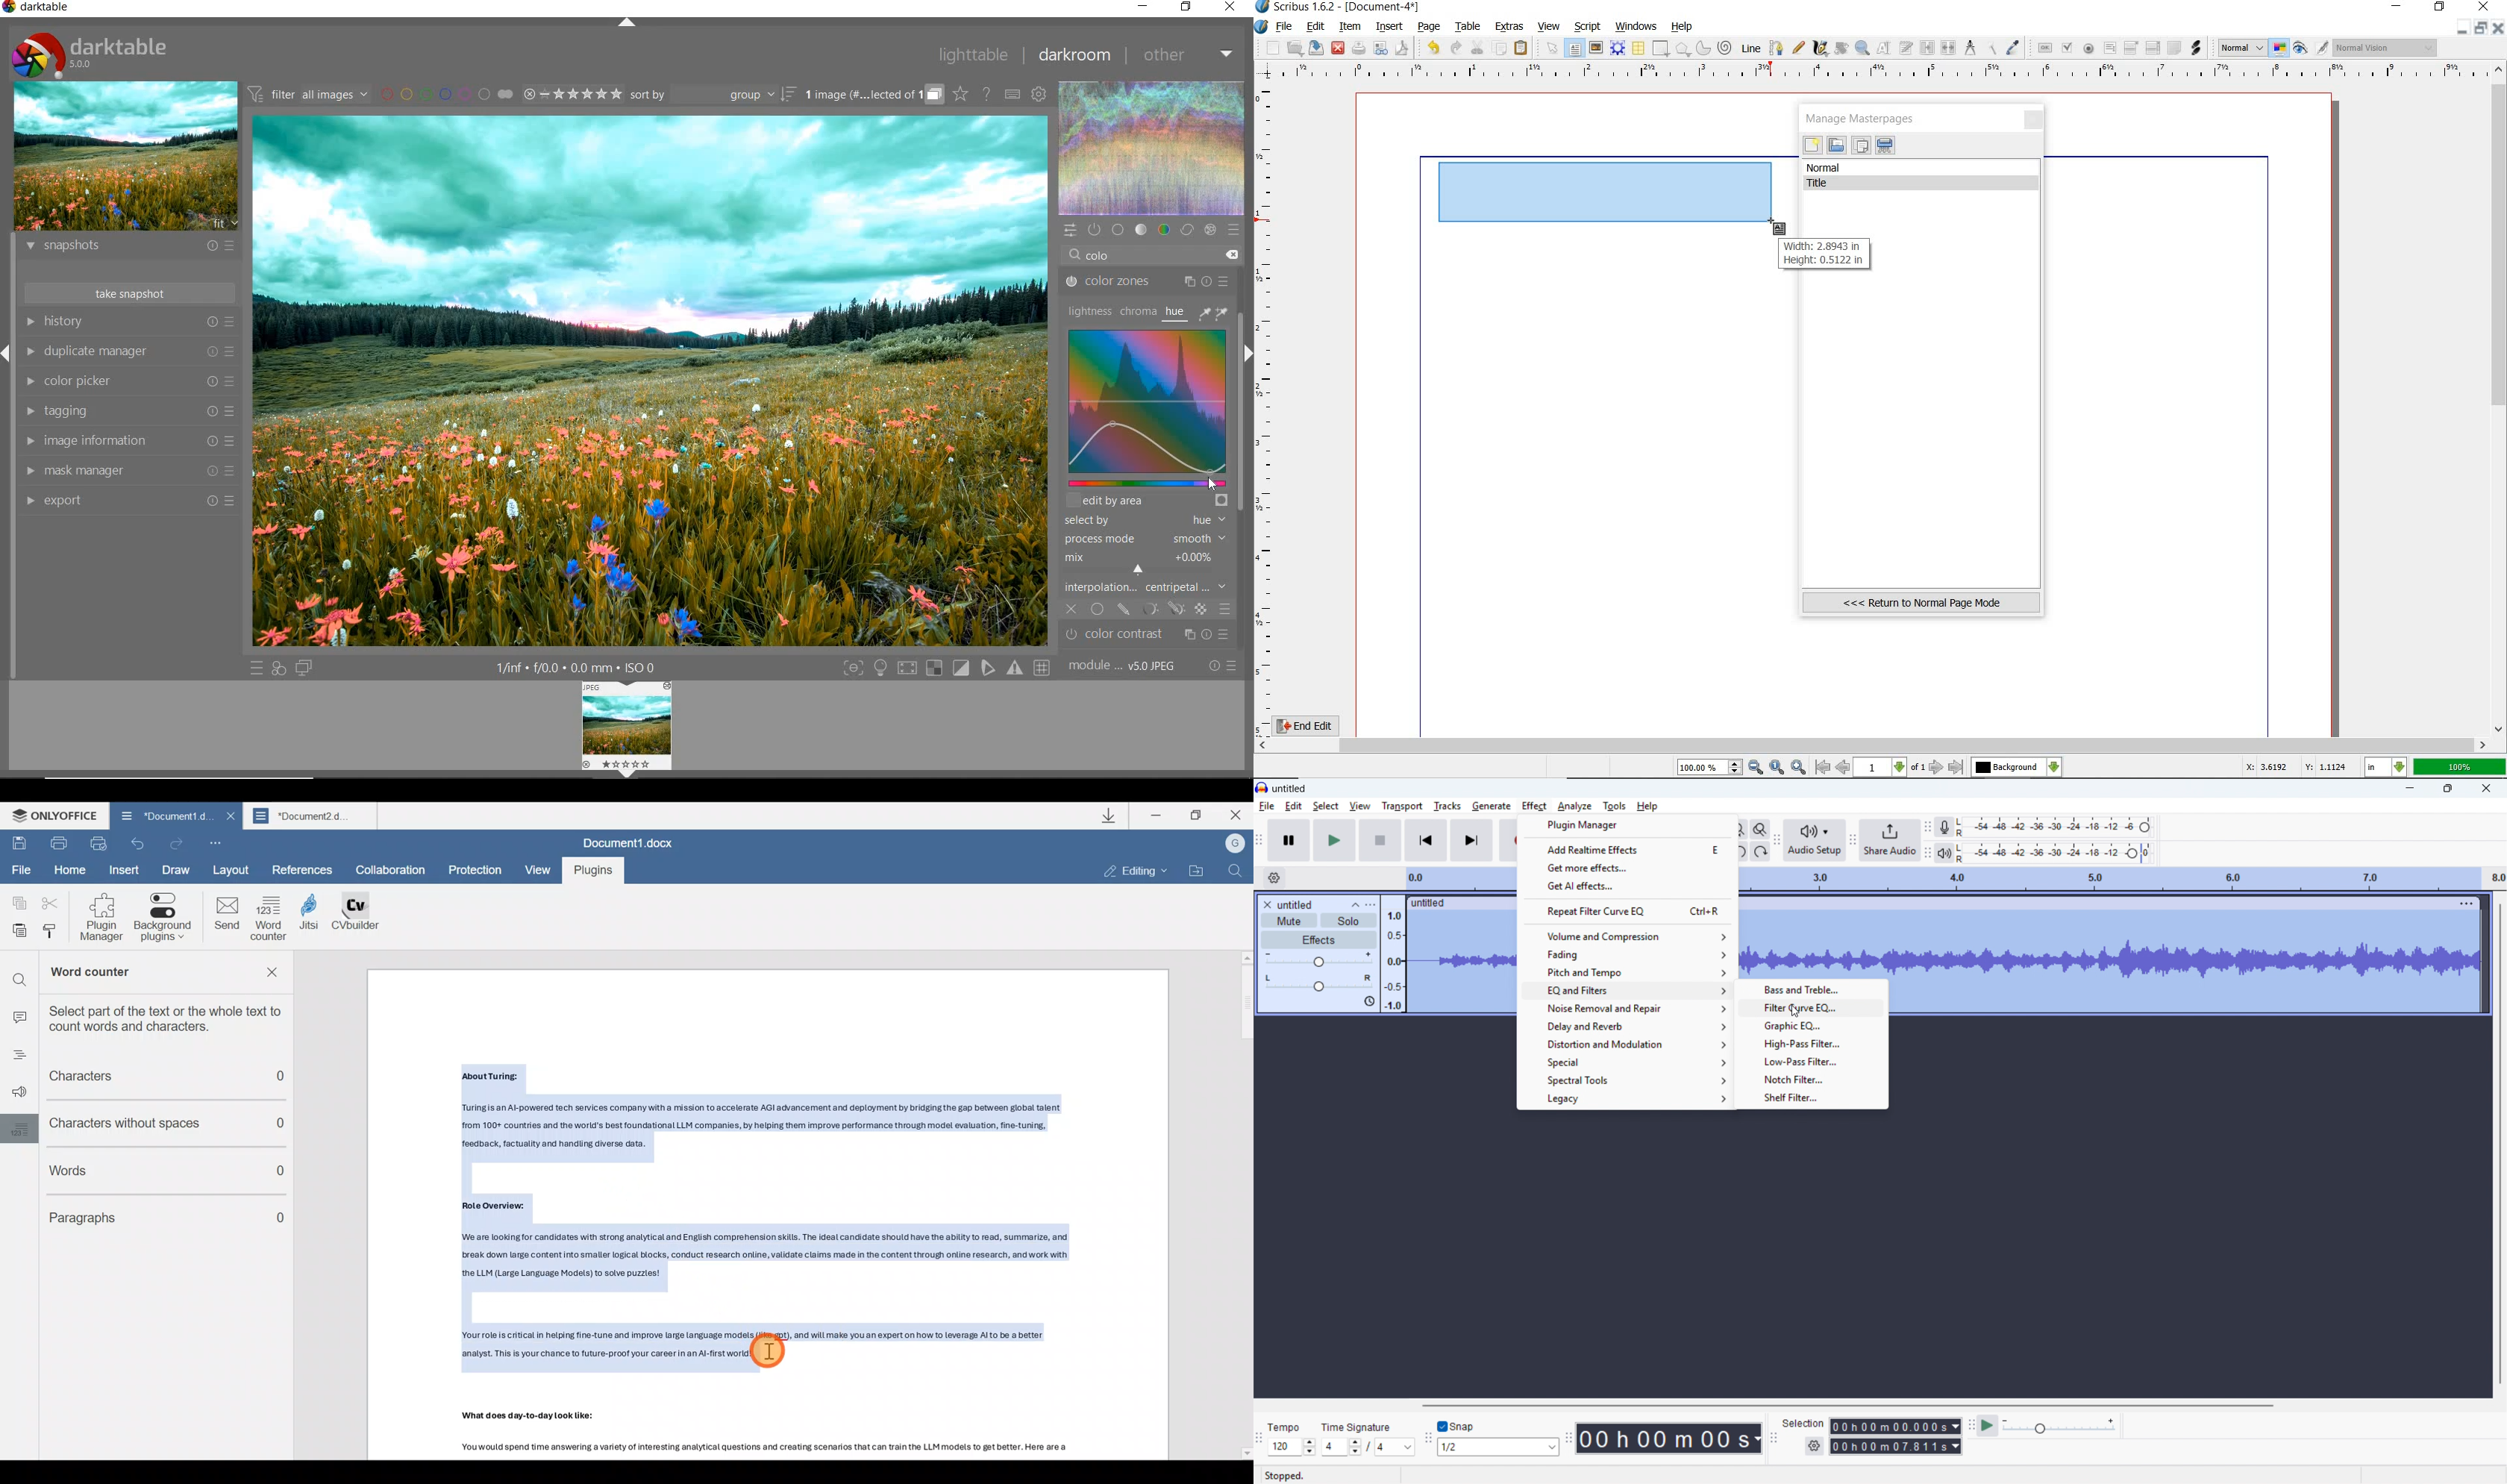 Image resolution: width=2520 pixels, height=1484 pixels. I want to click on link annotation, so click(2196, 47).